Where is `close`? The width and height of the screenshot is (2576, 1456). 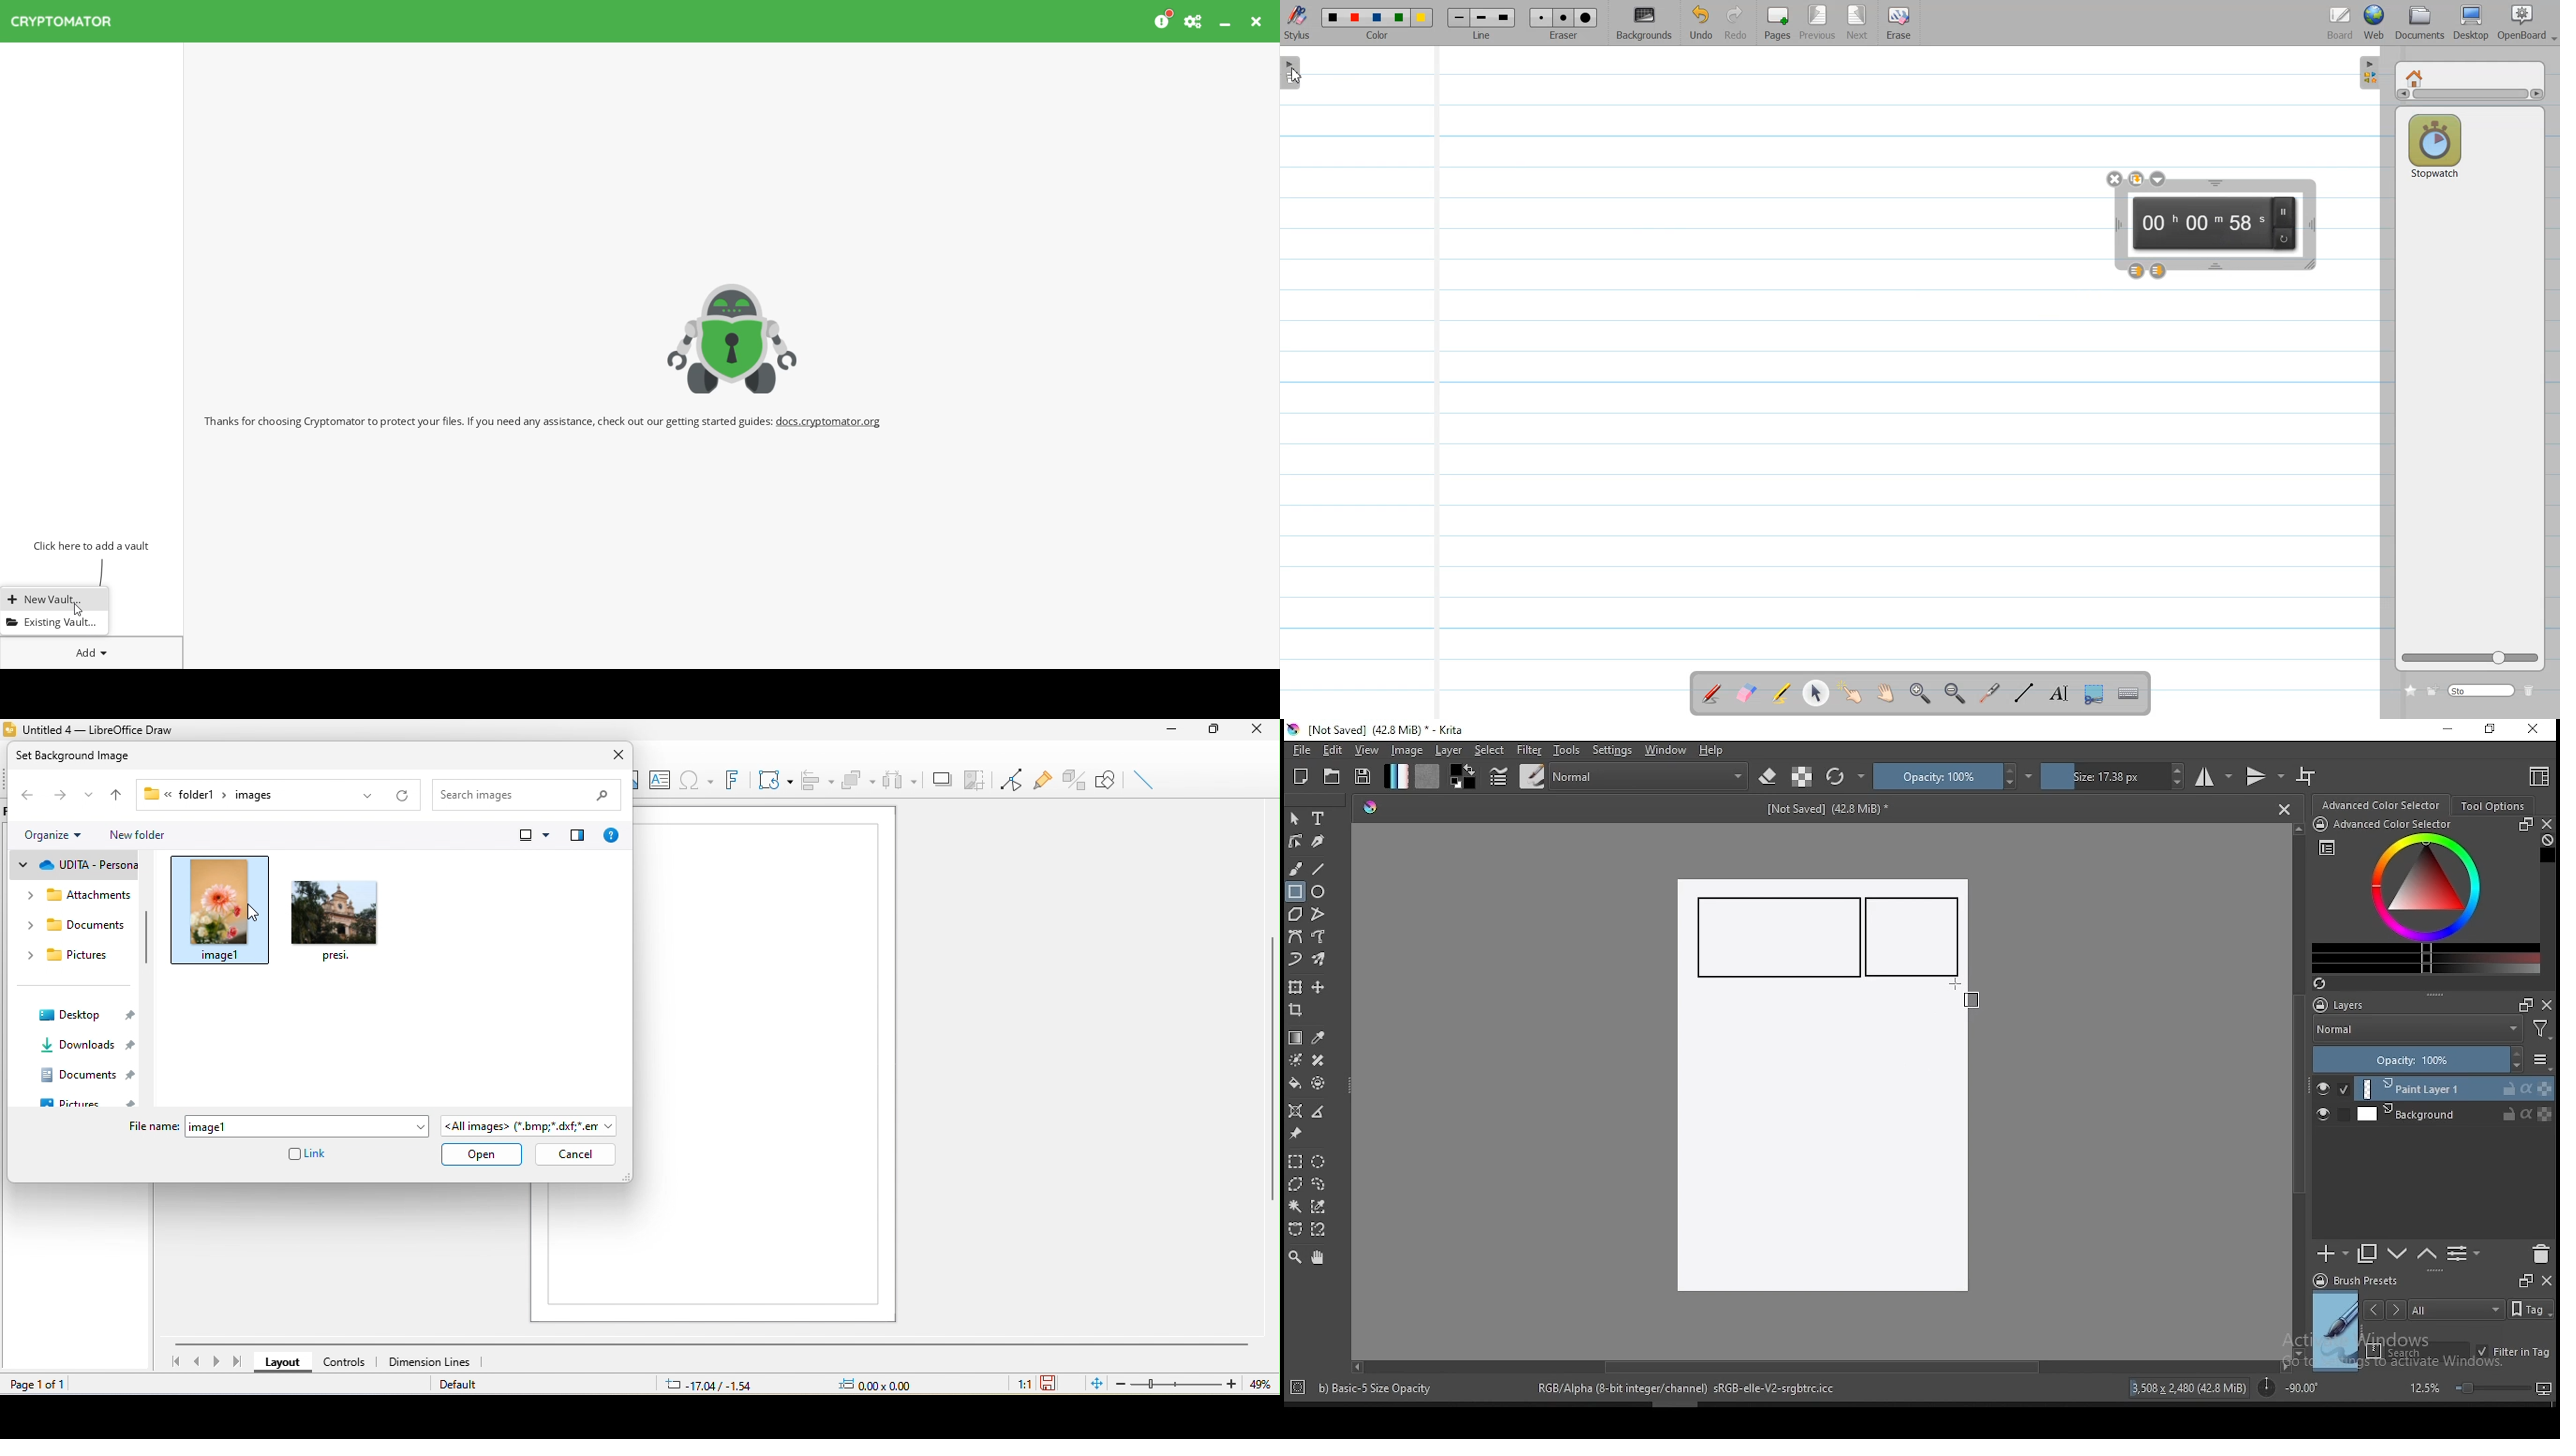
close is located at coordinates (1261, 731).